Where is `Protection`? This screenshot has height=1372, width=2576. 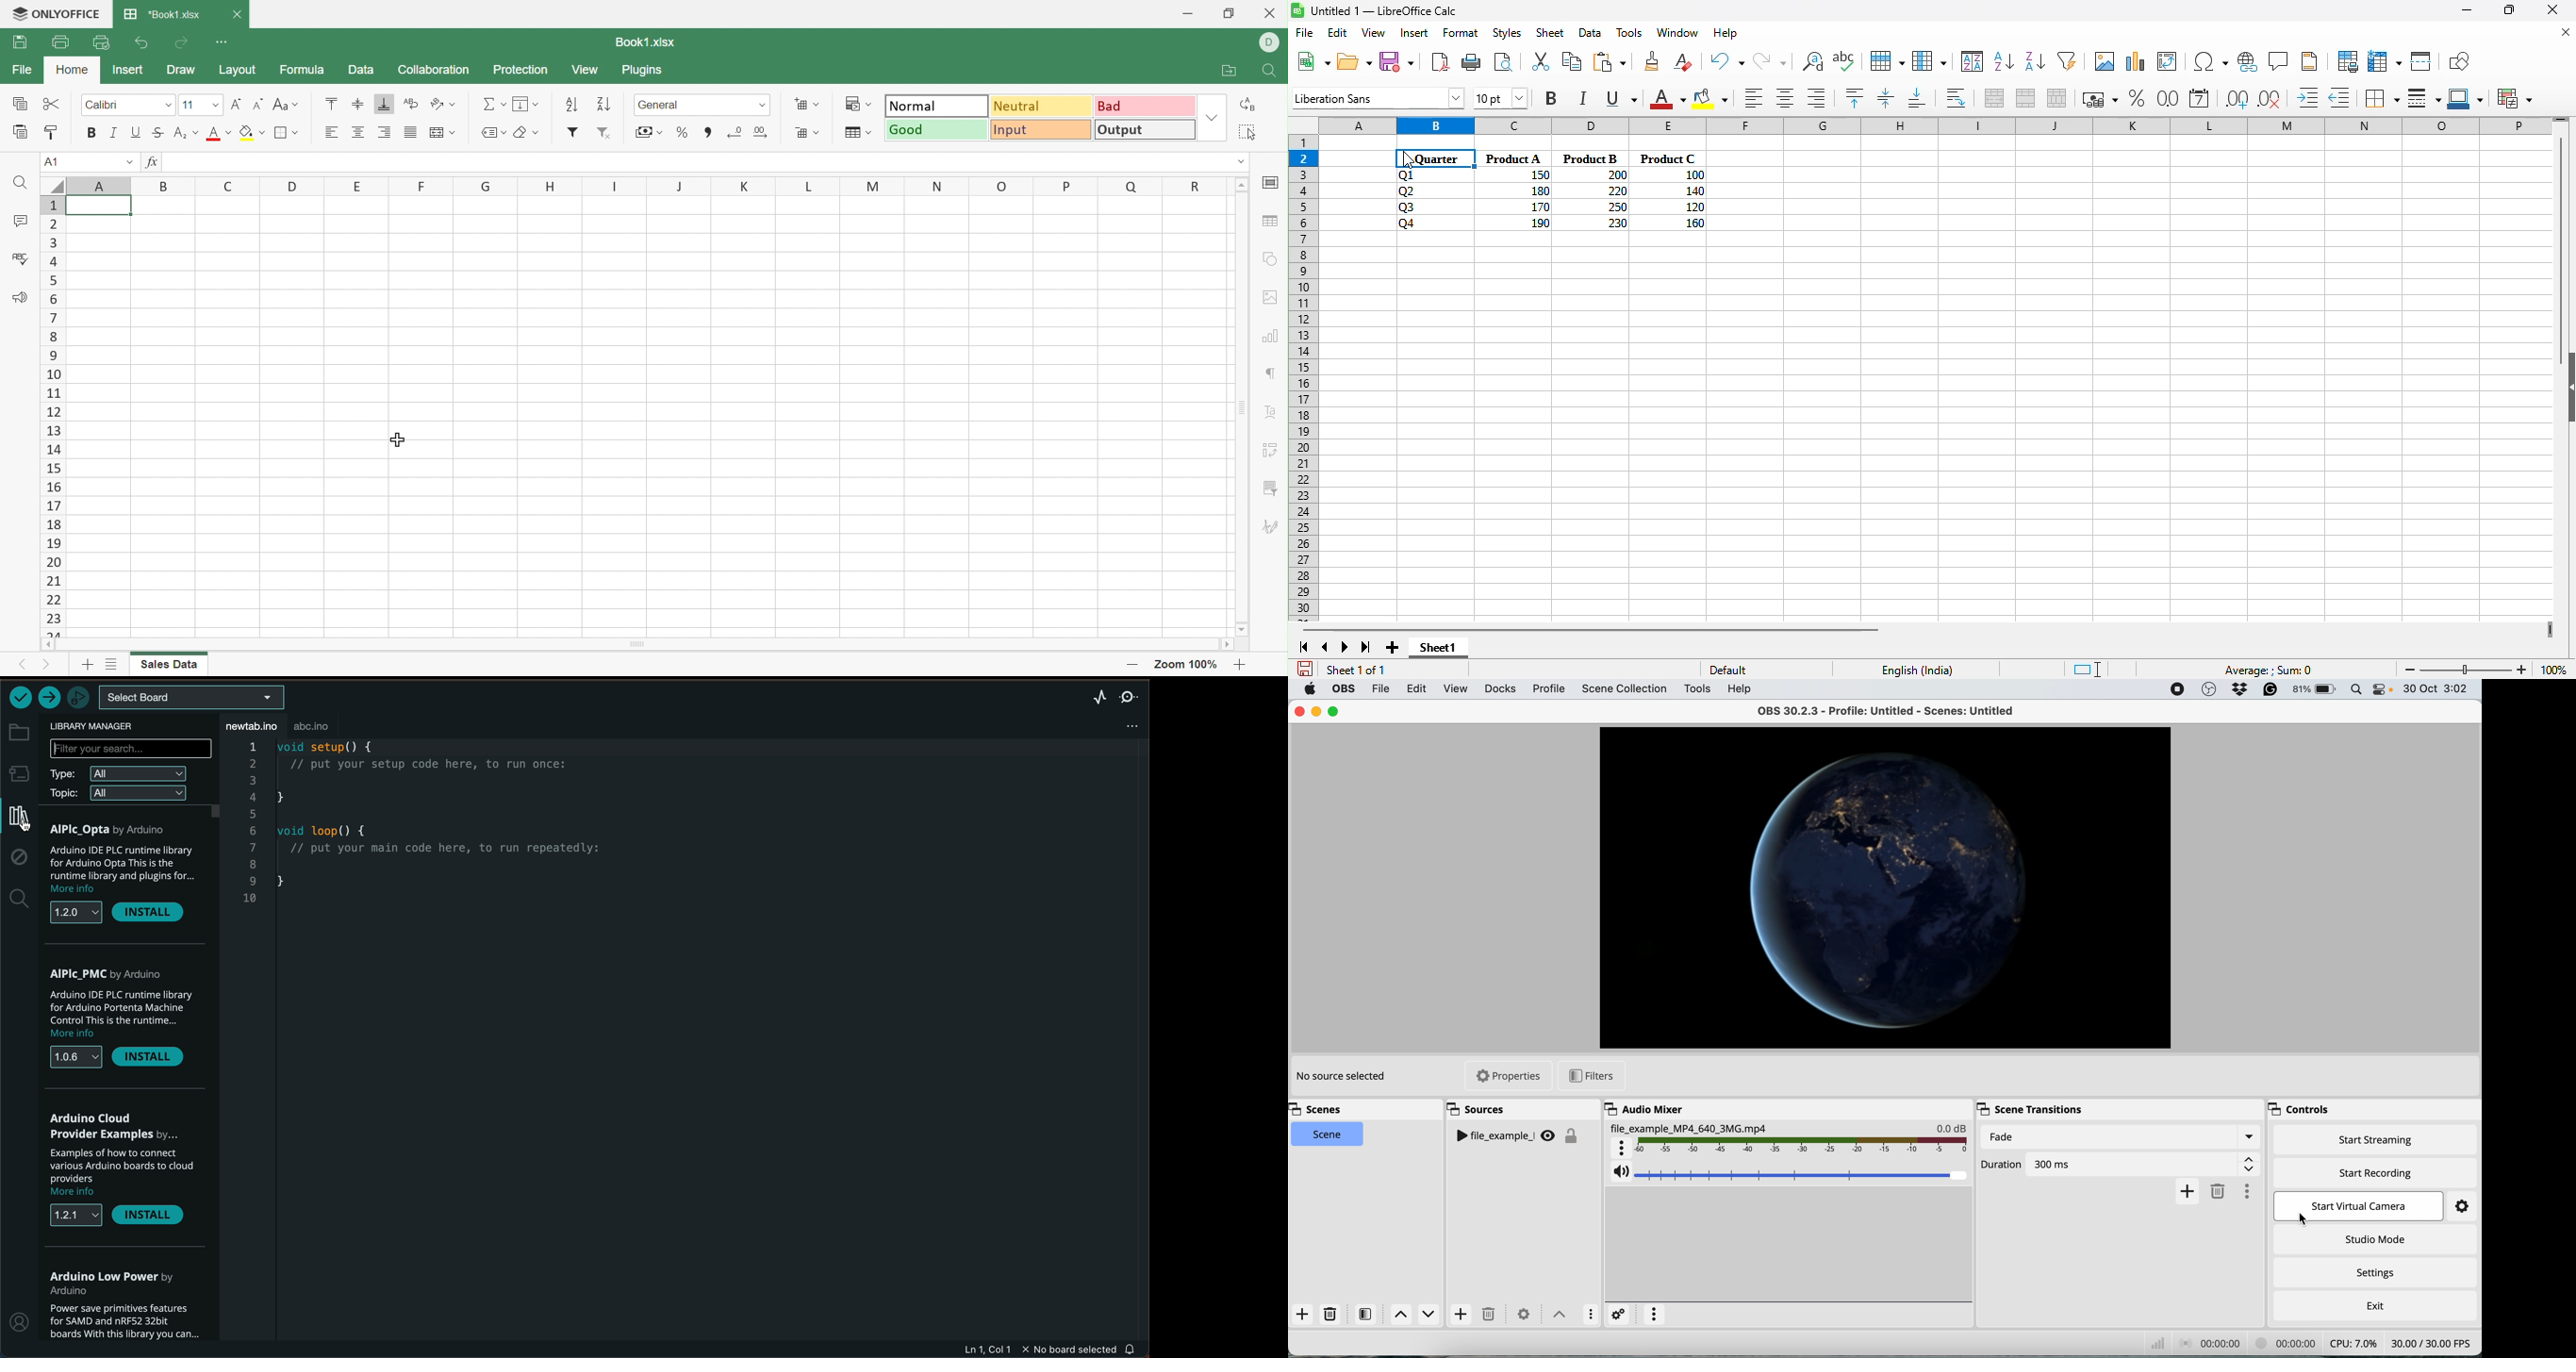
Protection is located at coordinates (522, 69).